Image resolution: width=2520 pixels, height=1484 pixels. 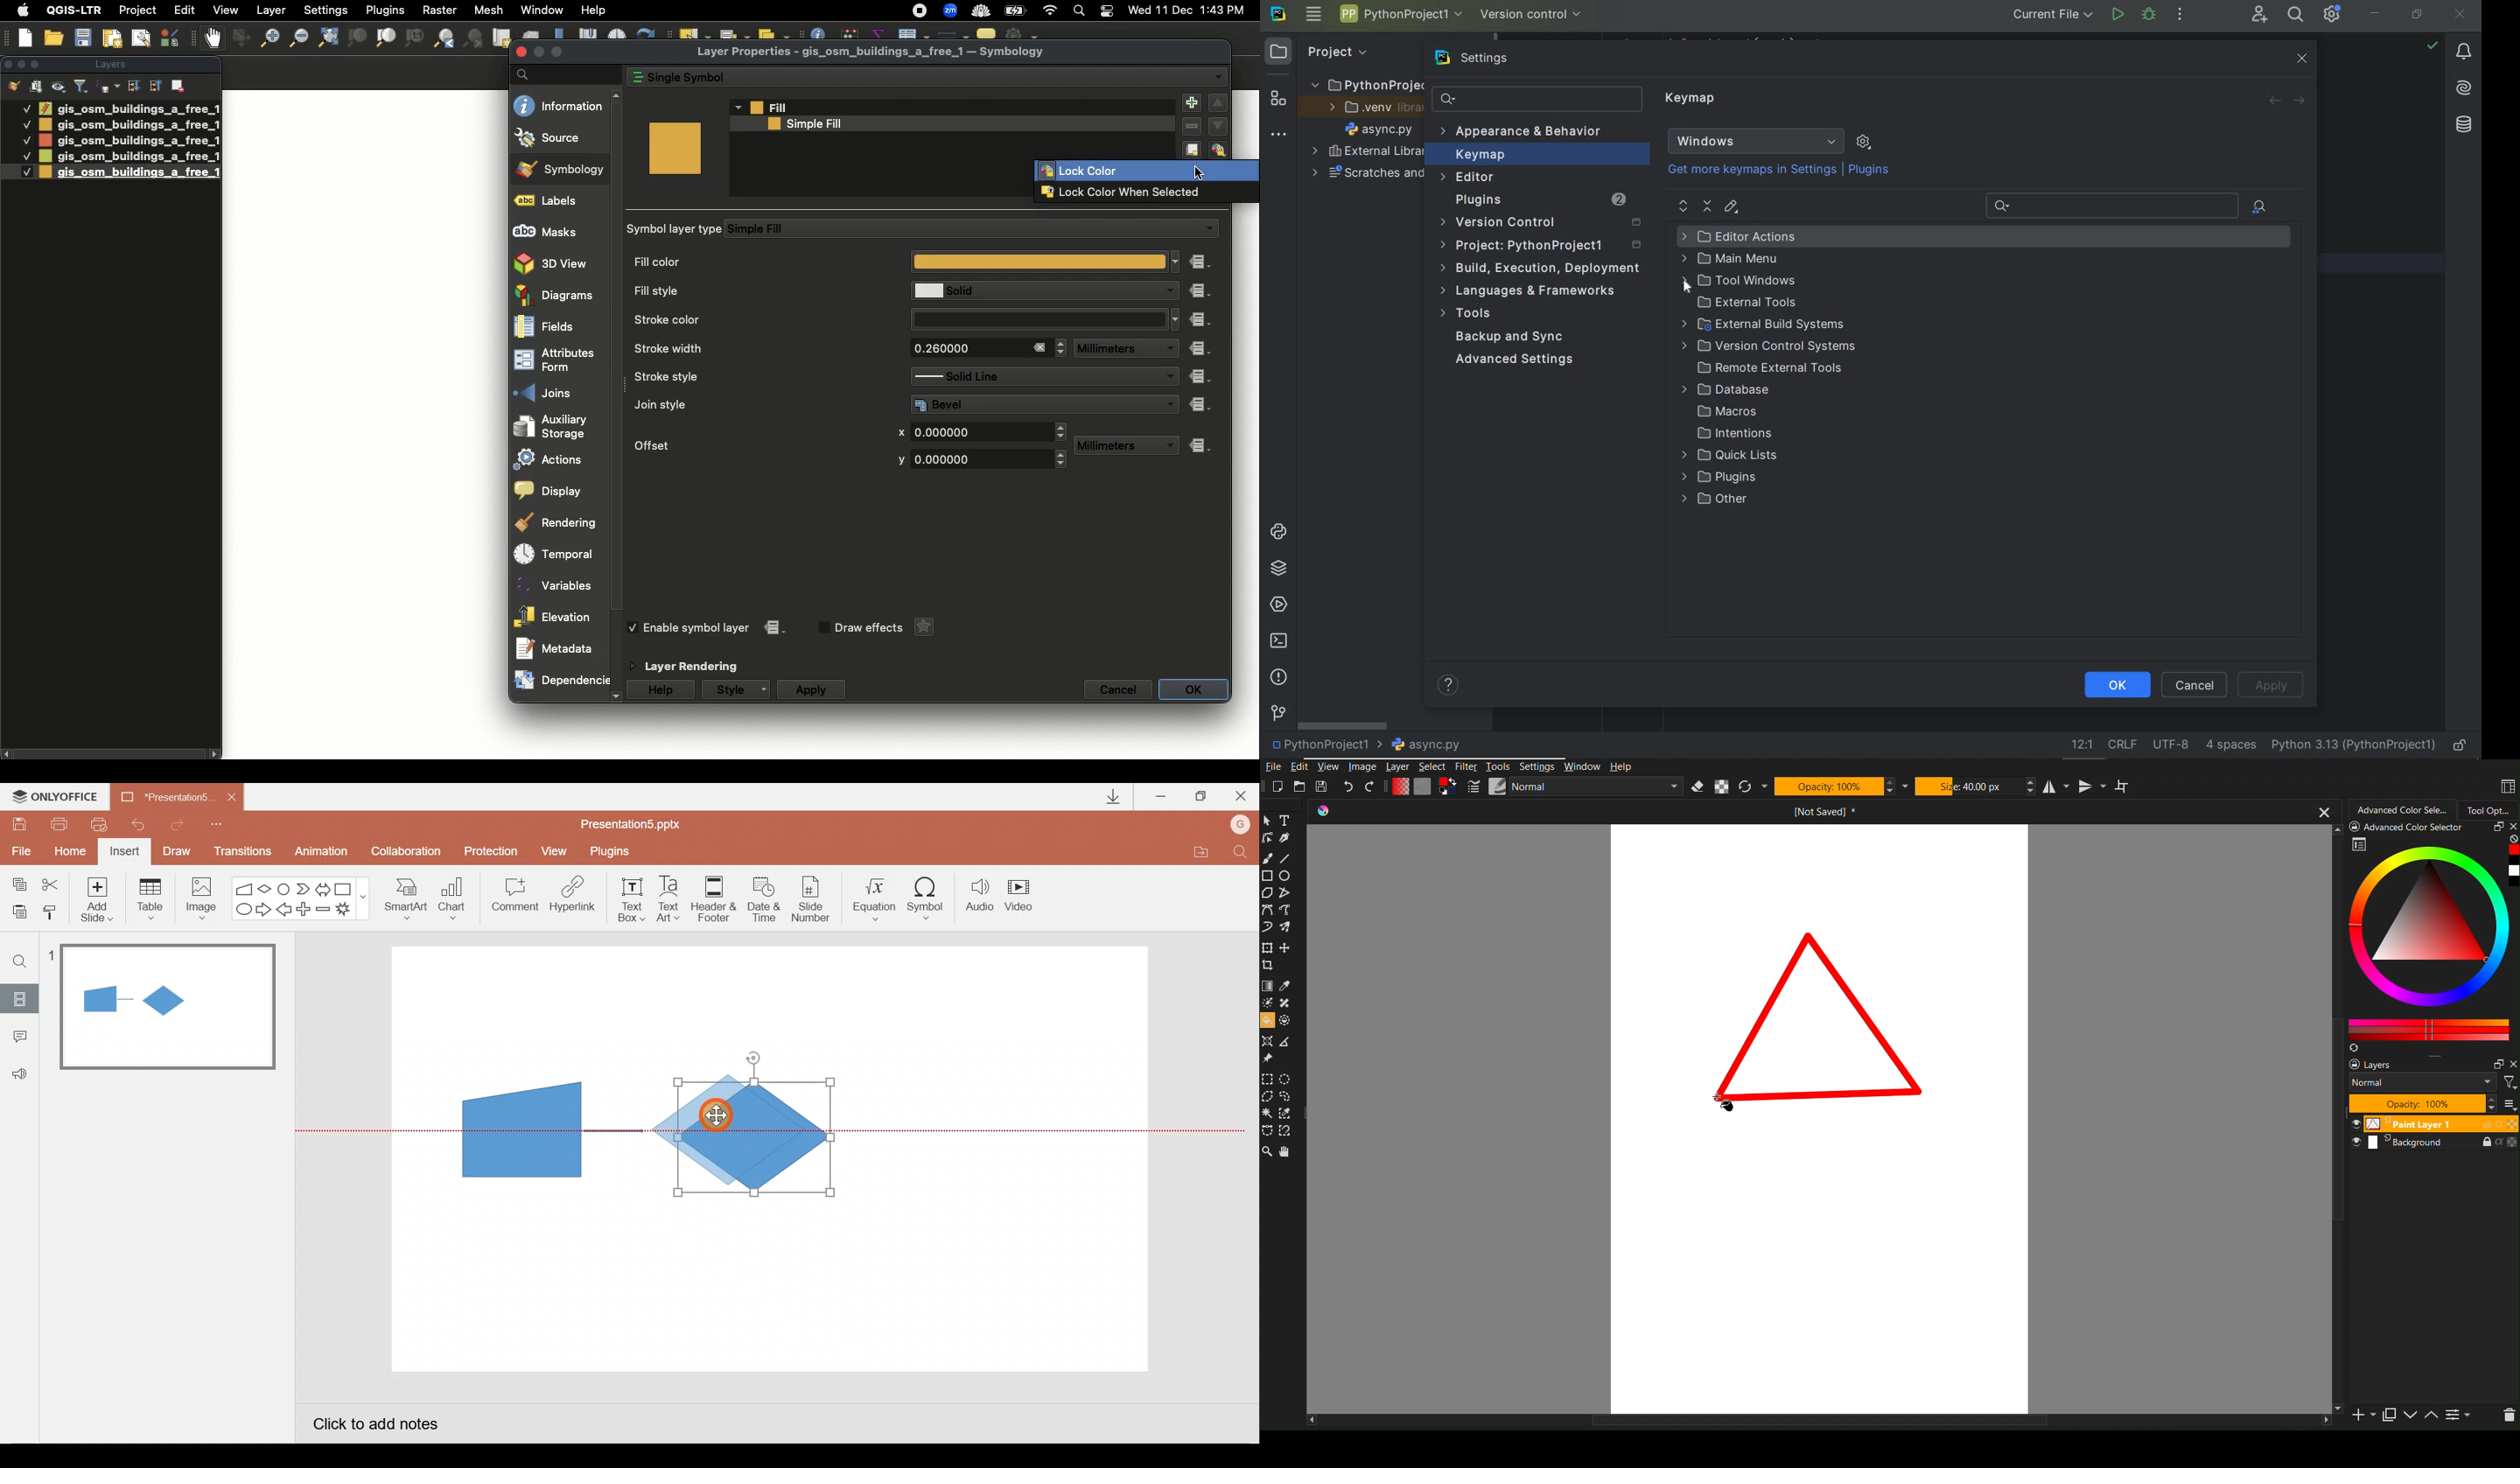 What do you see at coordinates (16, 1038) in the screenshot?
I see `Comments` at bounding box center [16, 1038].